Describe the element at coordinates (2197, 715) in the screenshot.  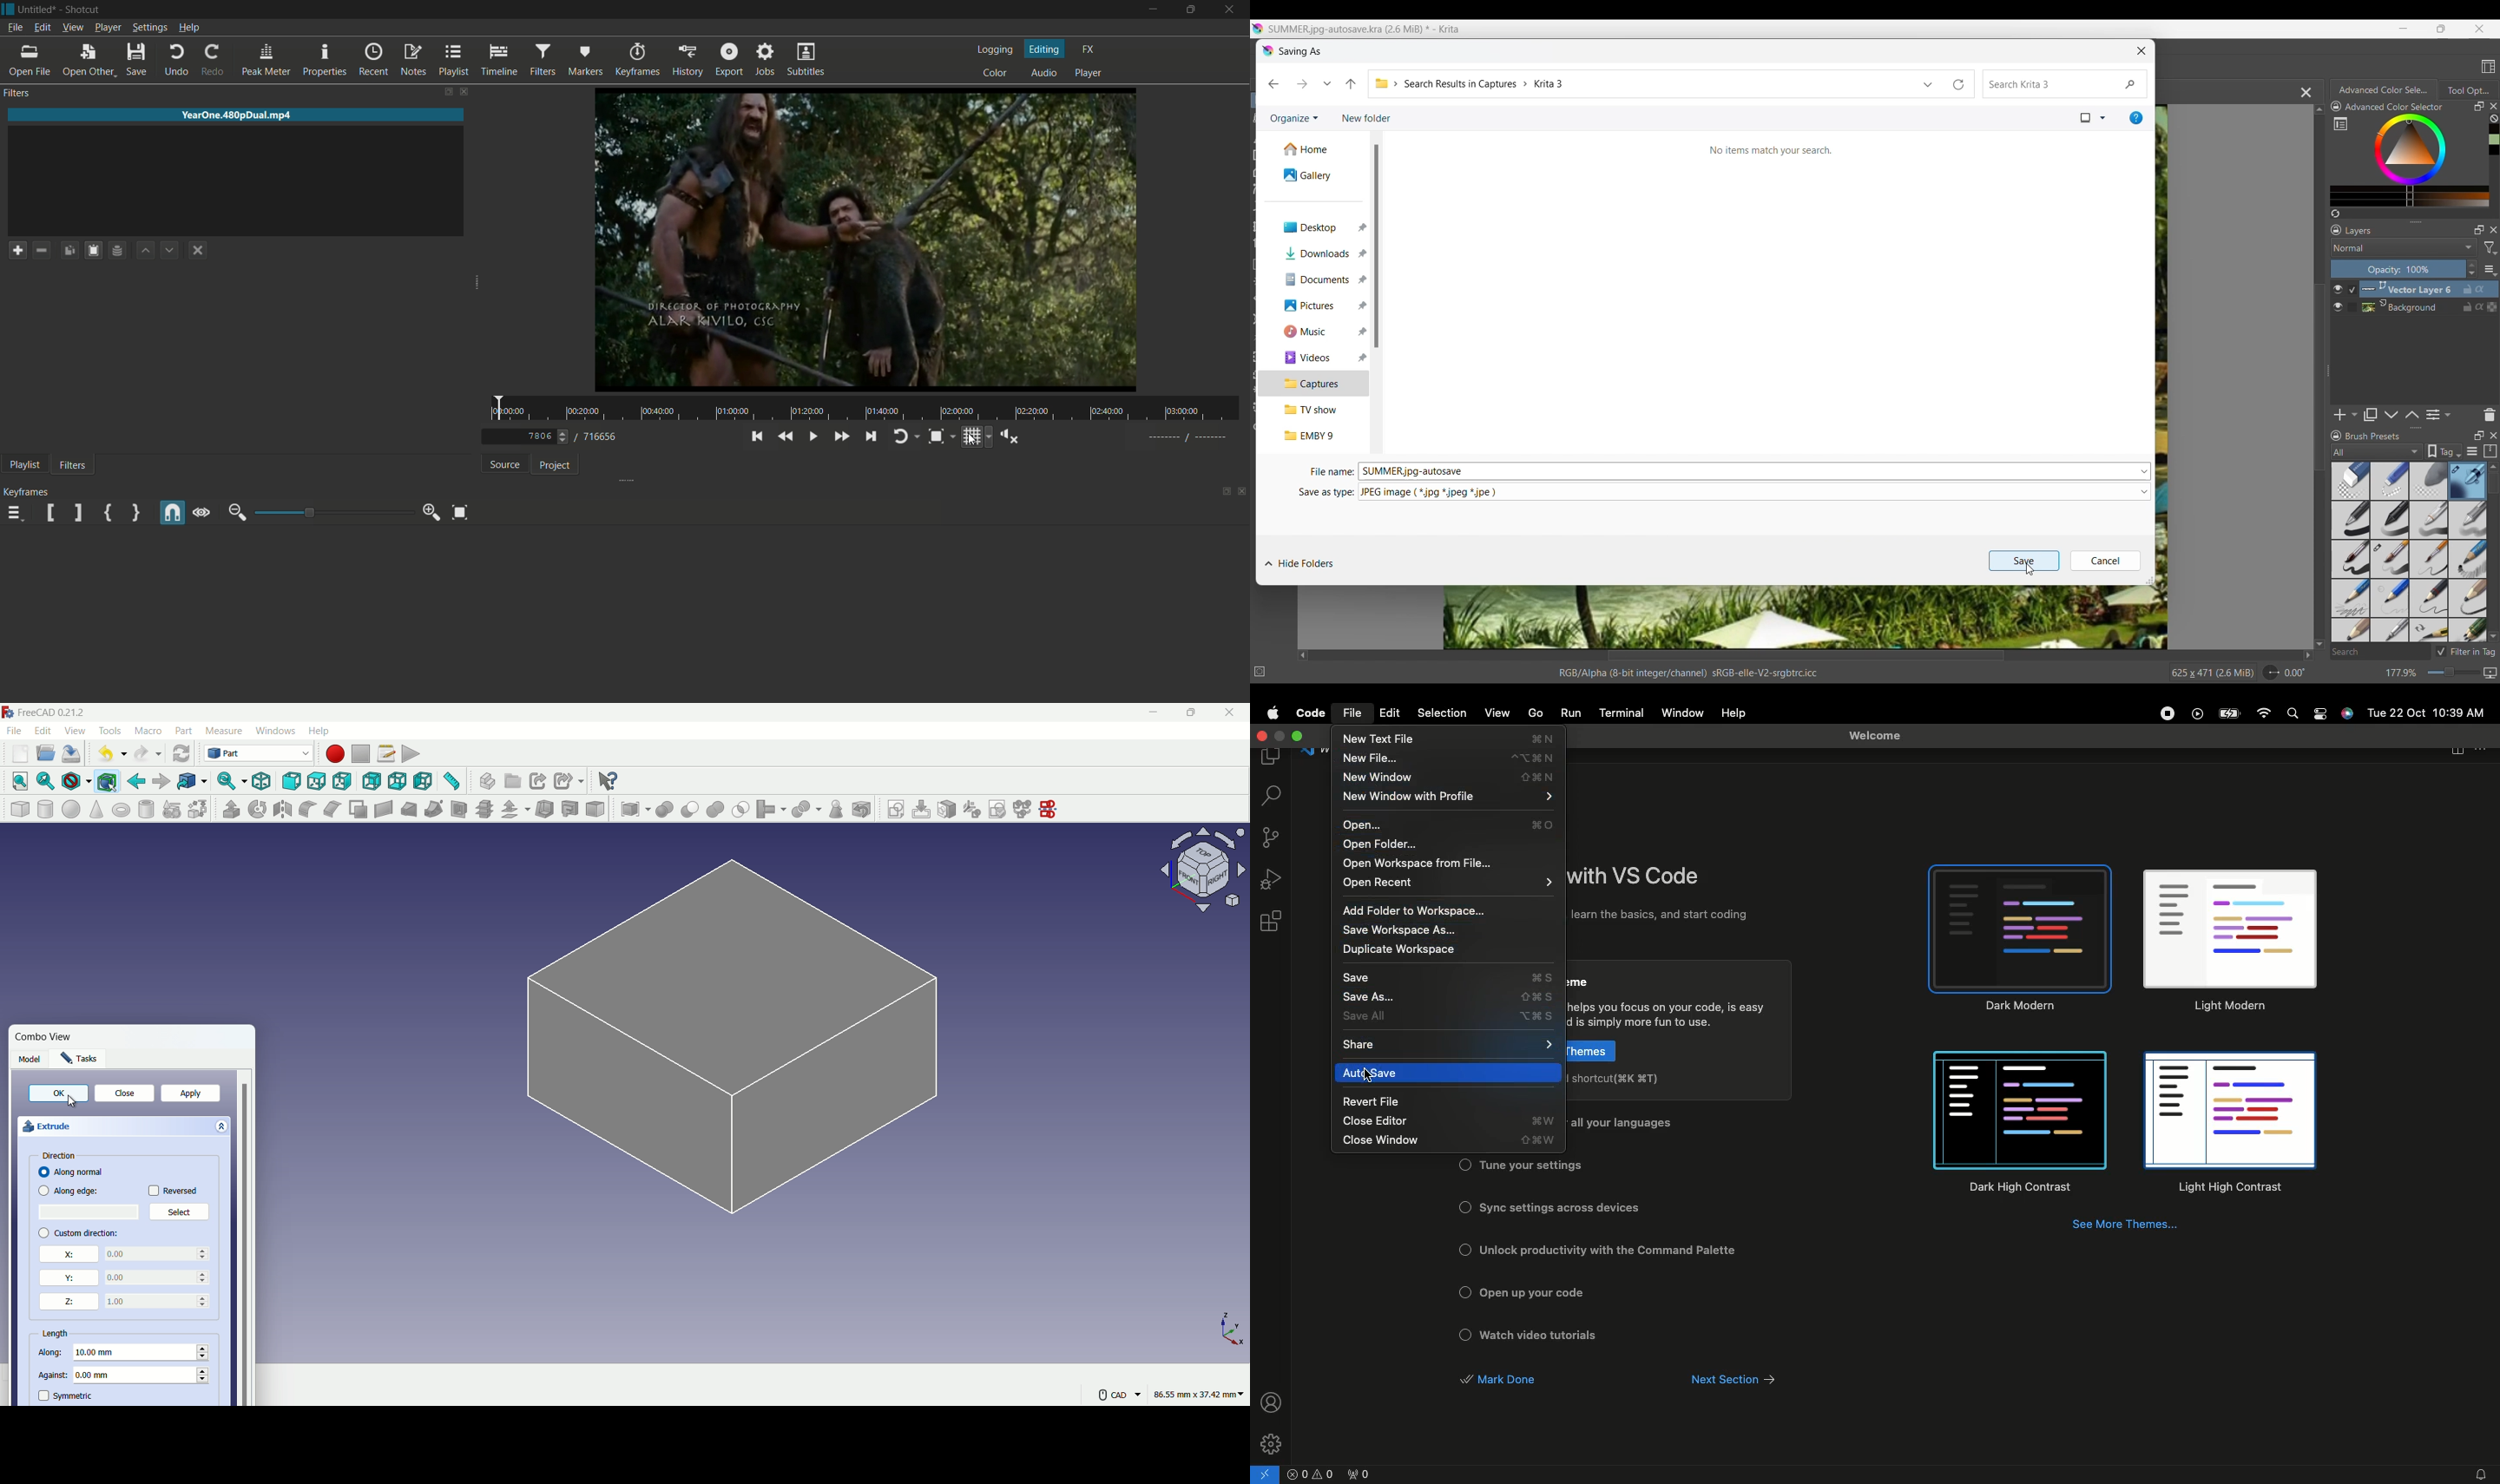
I see `VSCode extension` at that location.